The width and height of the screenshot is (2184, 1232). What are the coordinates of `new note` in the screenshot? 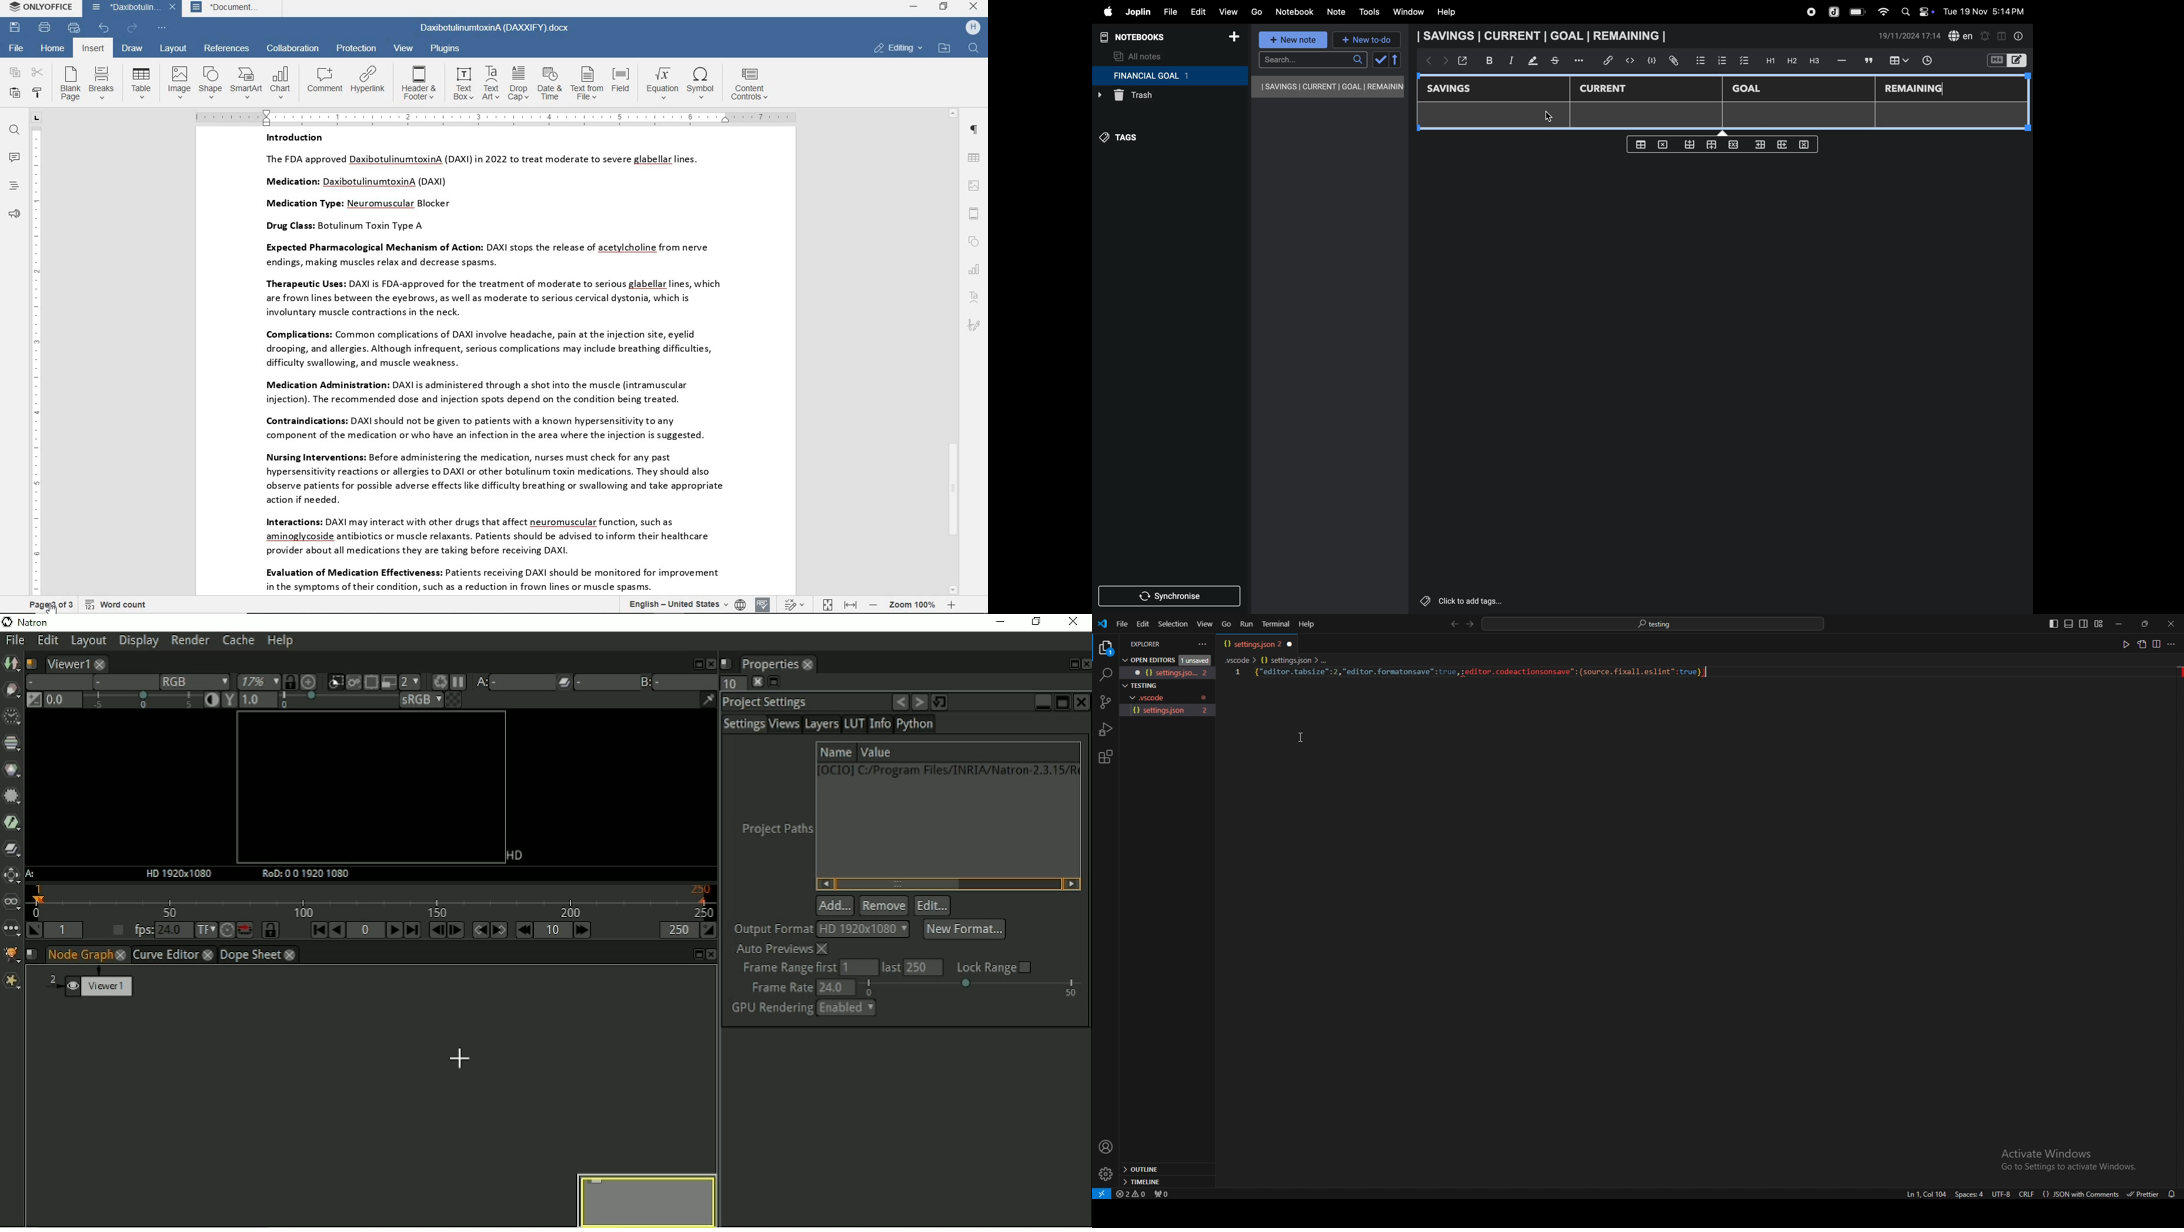 It's located at (1294, 40).